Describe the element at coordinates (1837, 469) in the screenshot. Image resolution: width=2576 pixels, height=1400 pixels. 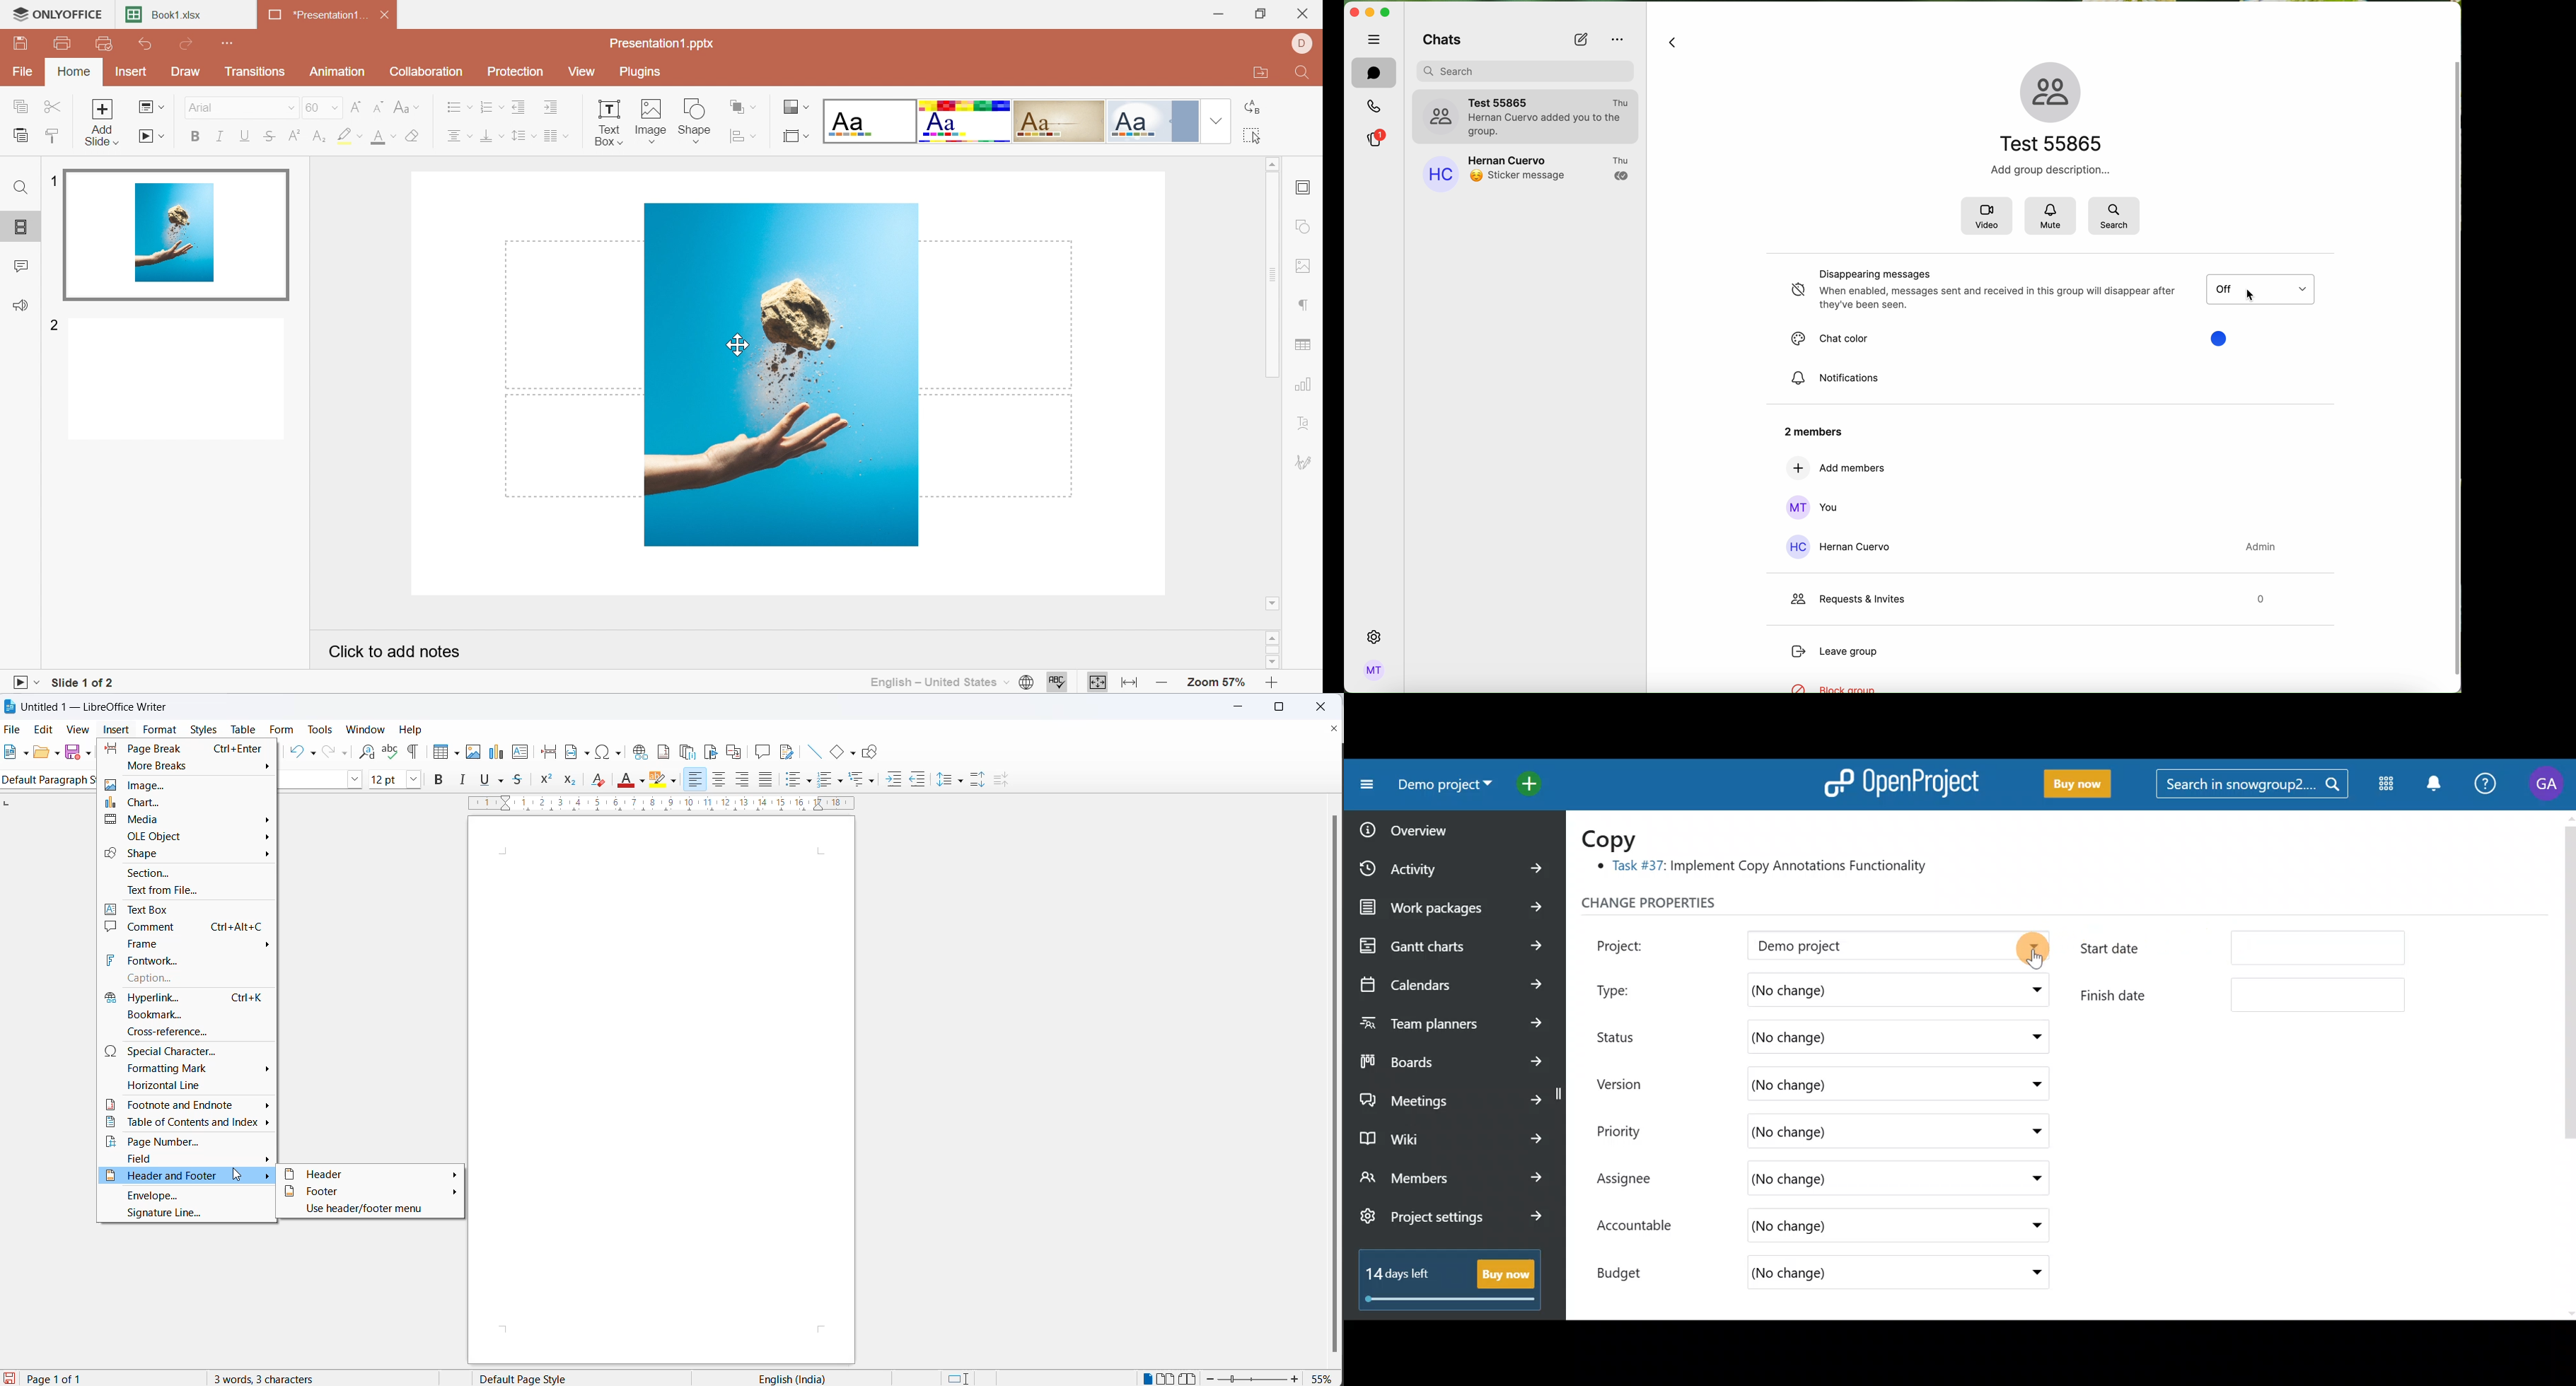
I see `add members` at that location.